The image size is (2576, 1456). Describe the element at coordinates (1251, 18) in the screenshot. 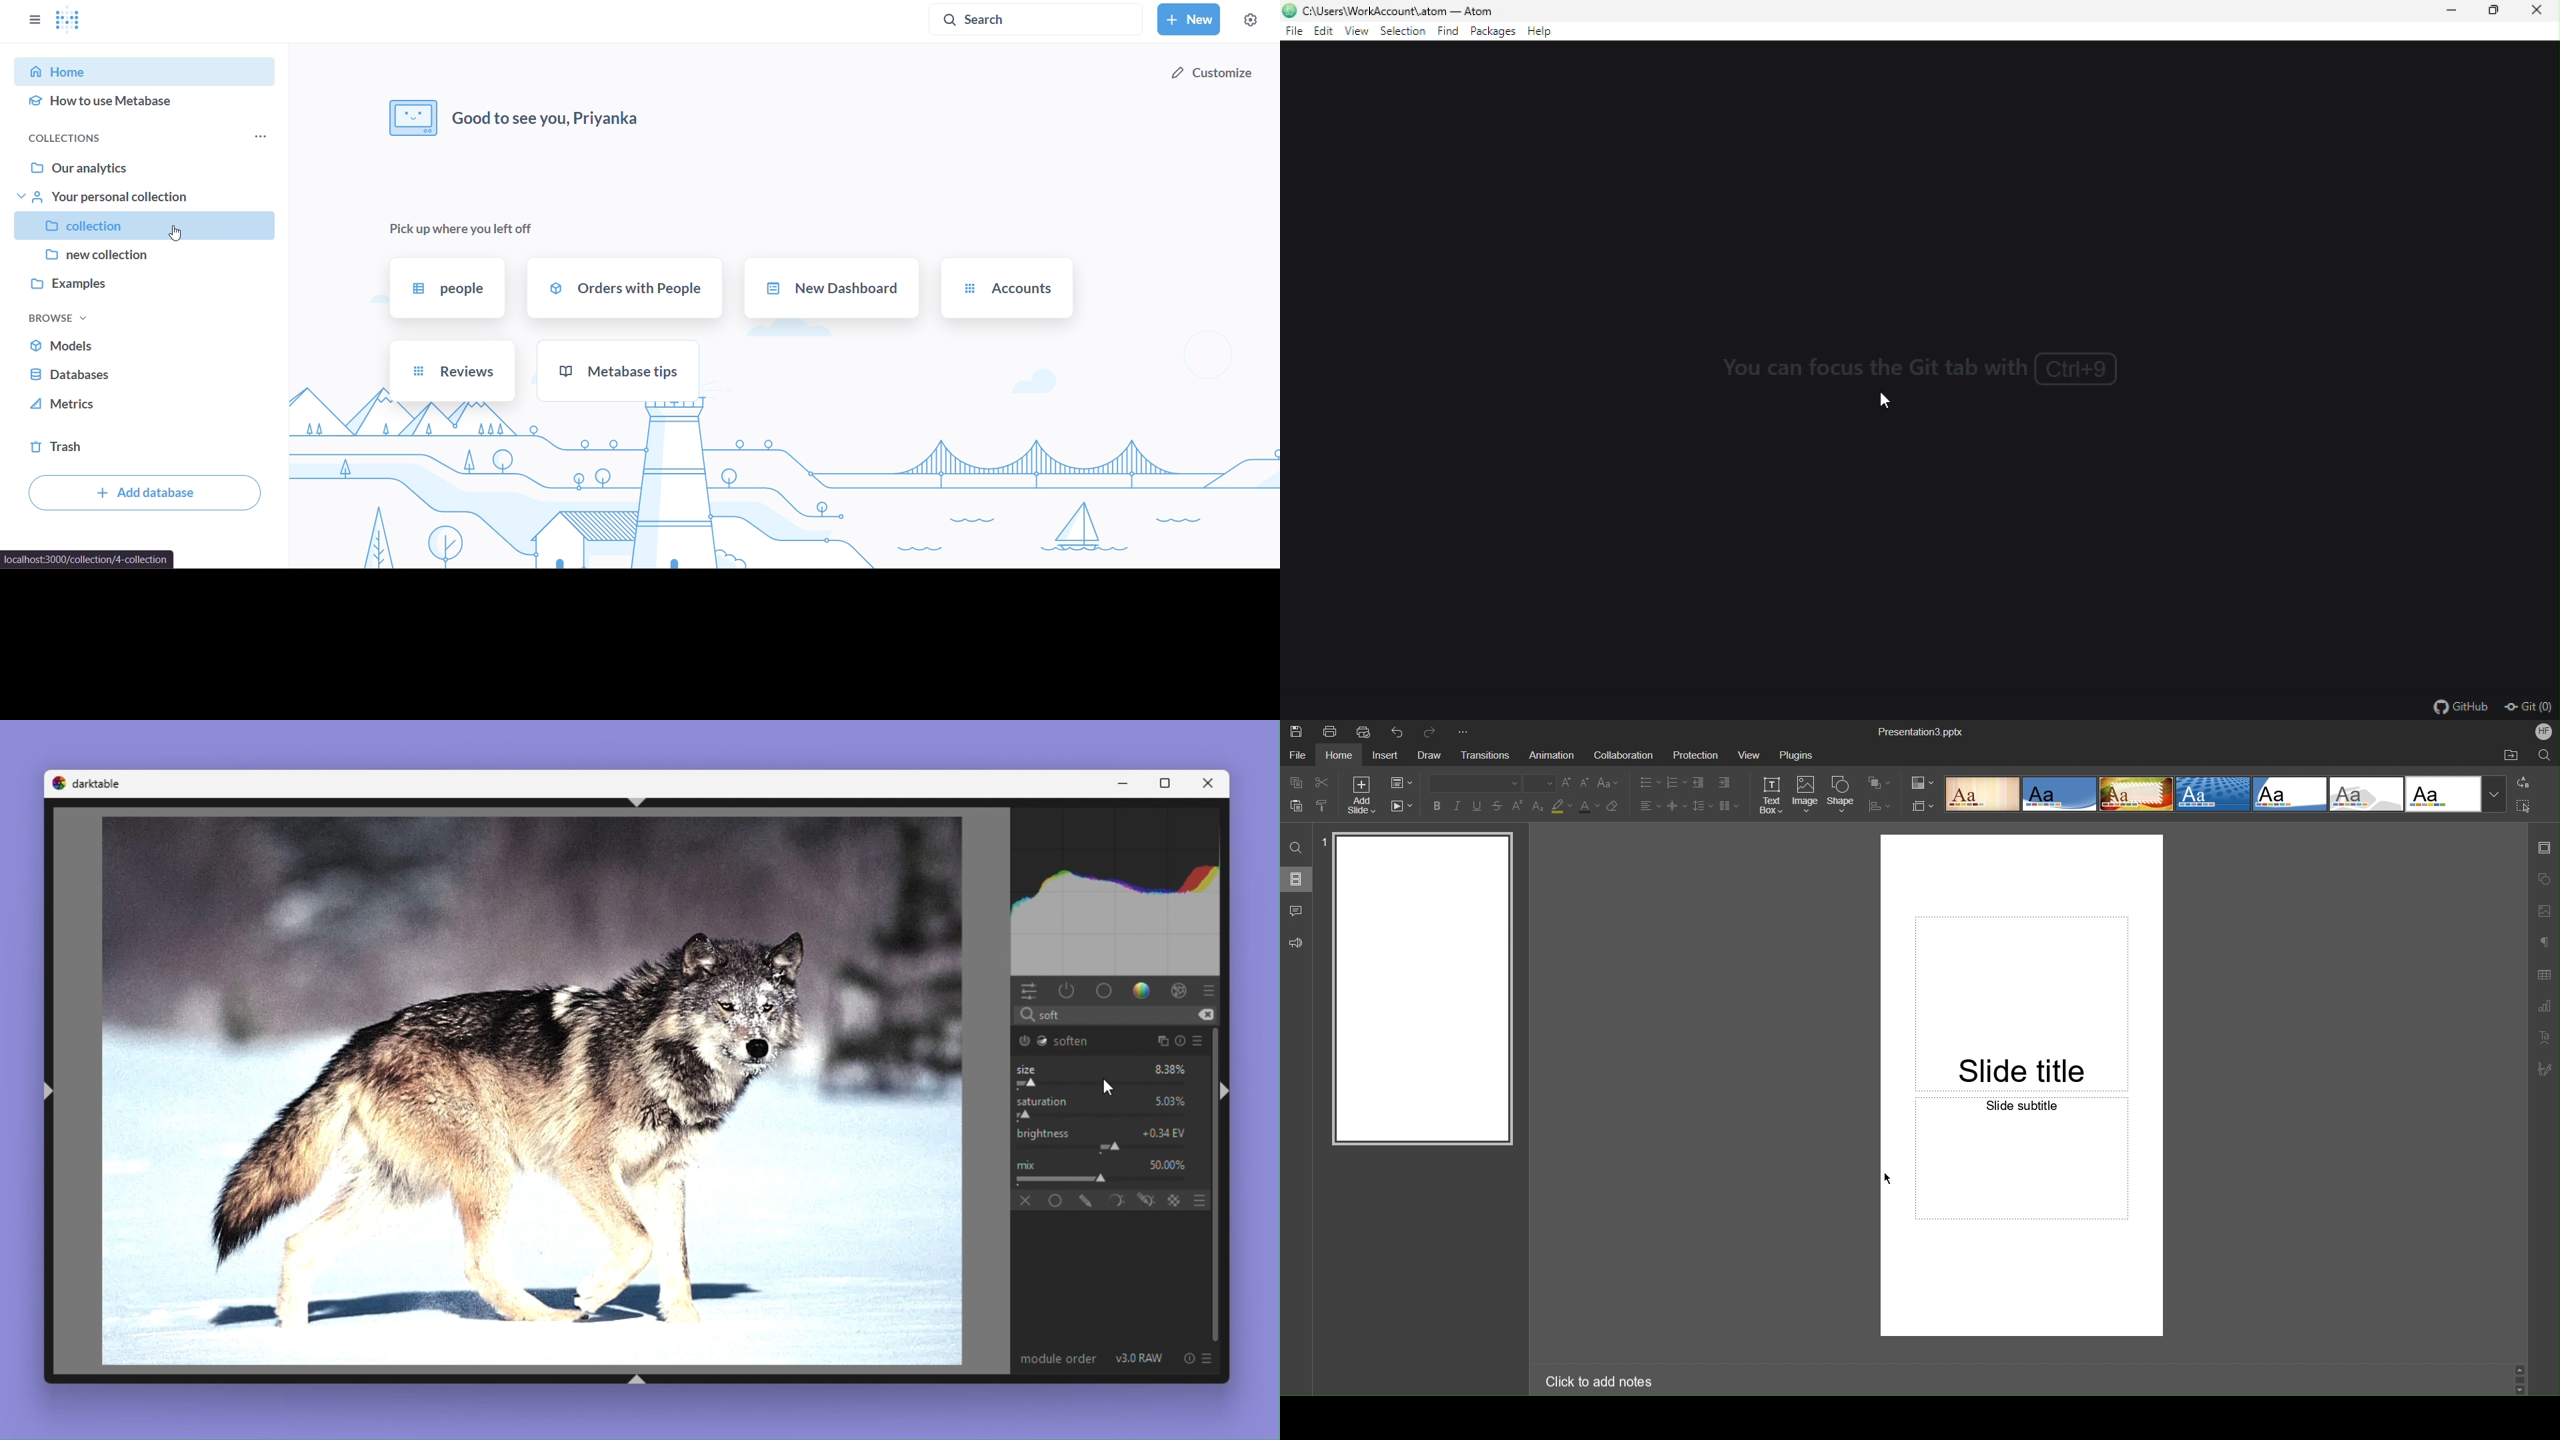

I see `settings` at that location.